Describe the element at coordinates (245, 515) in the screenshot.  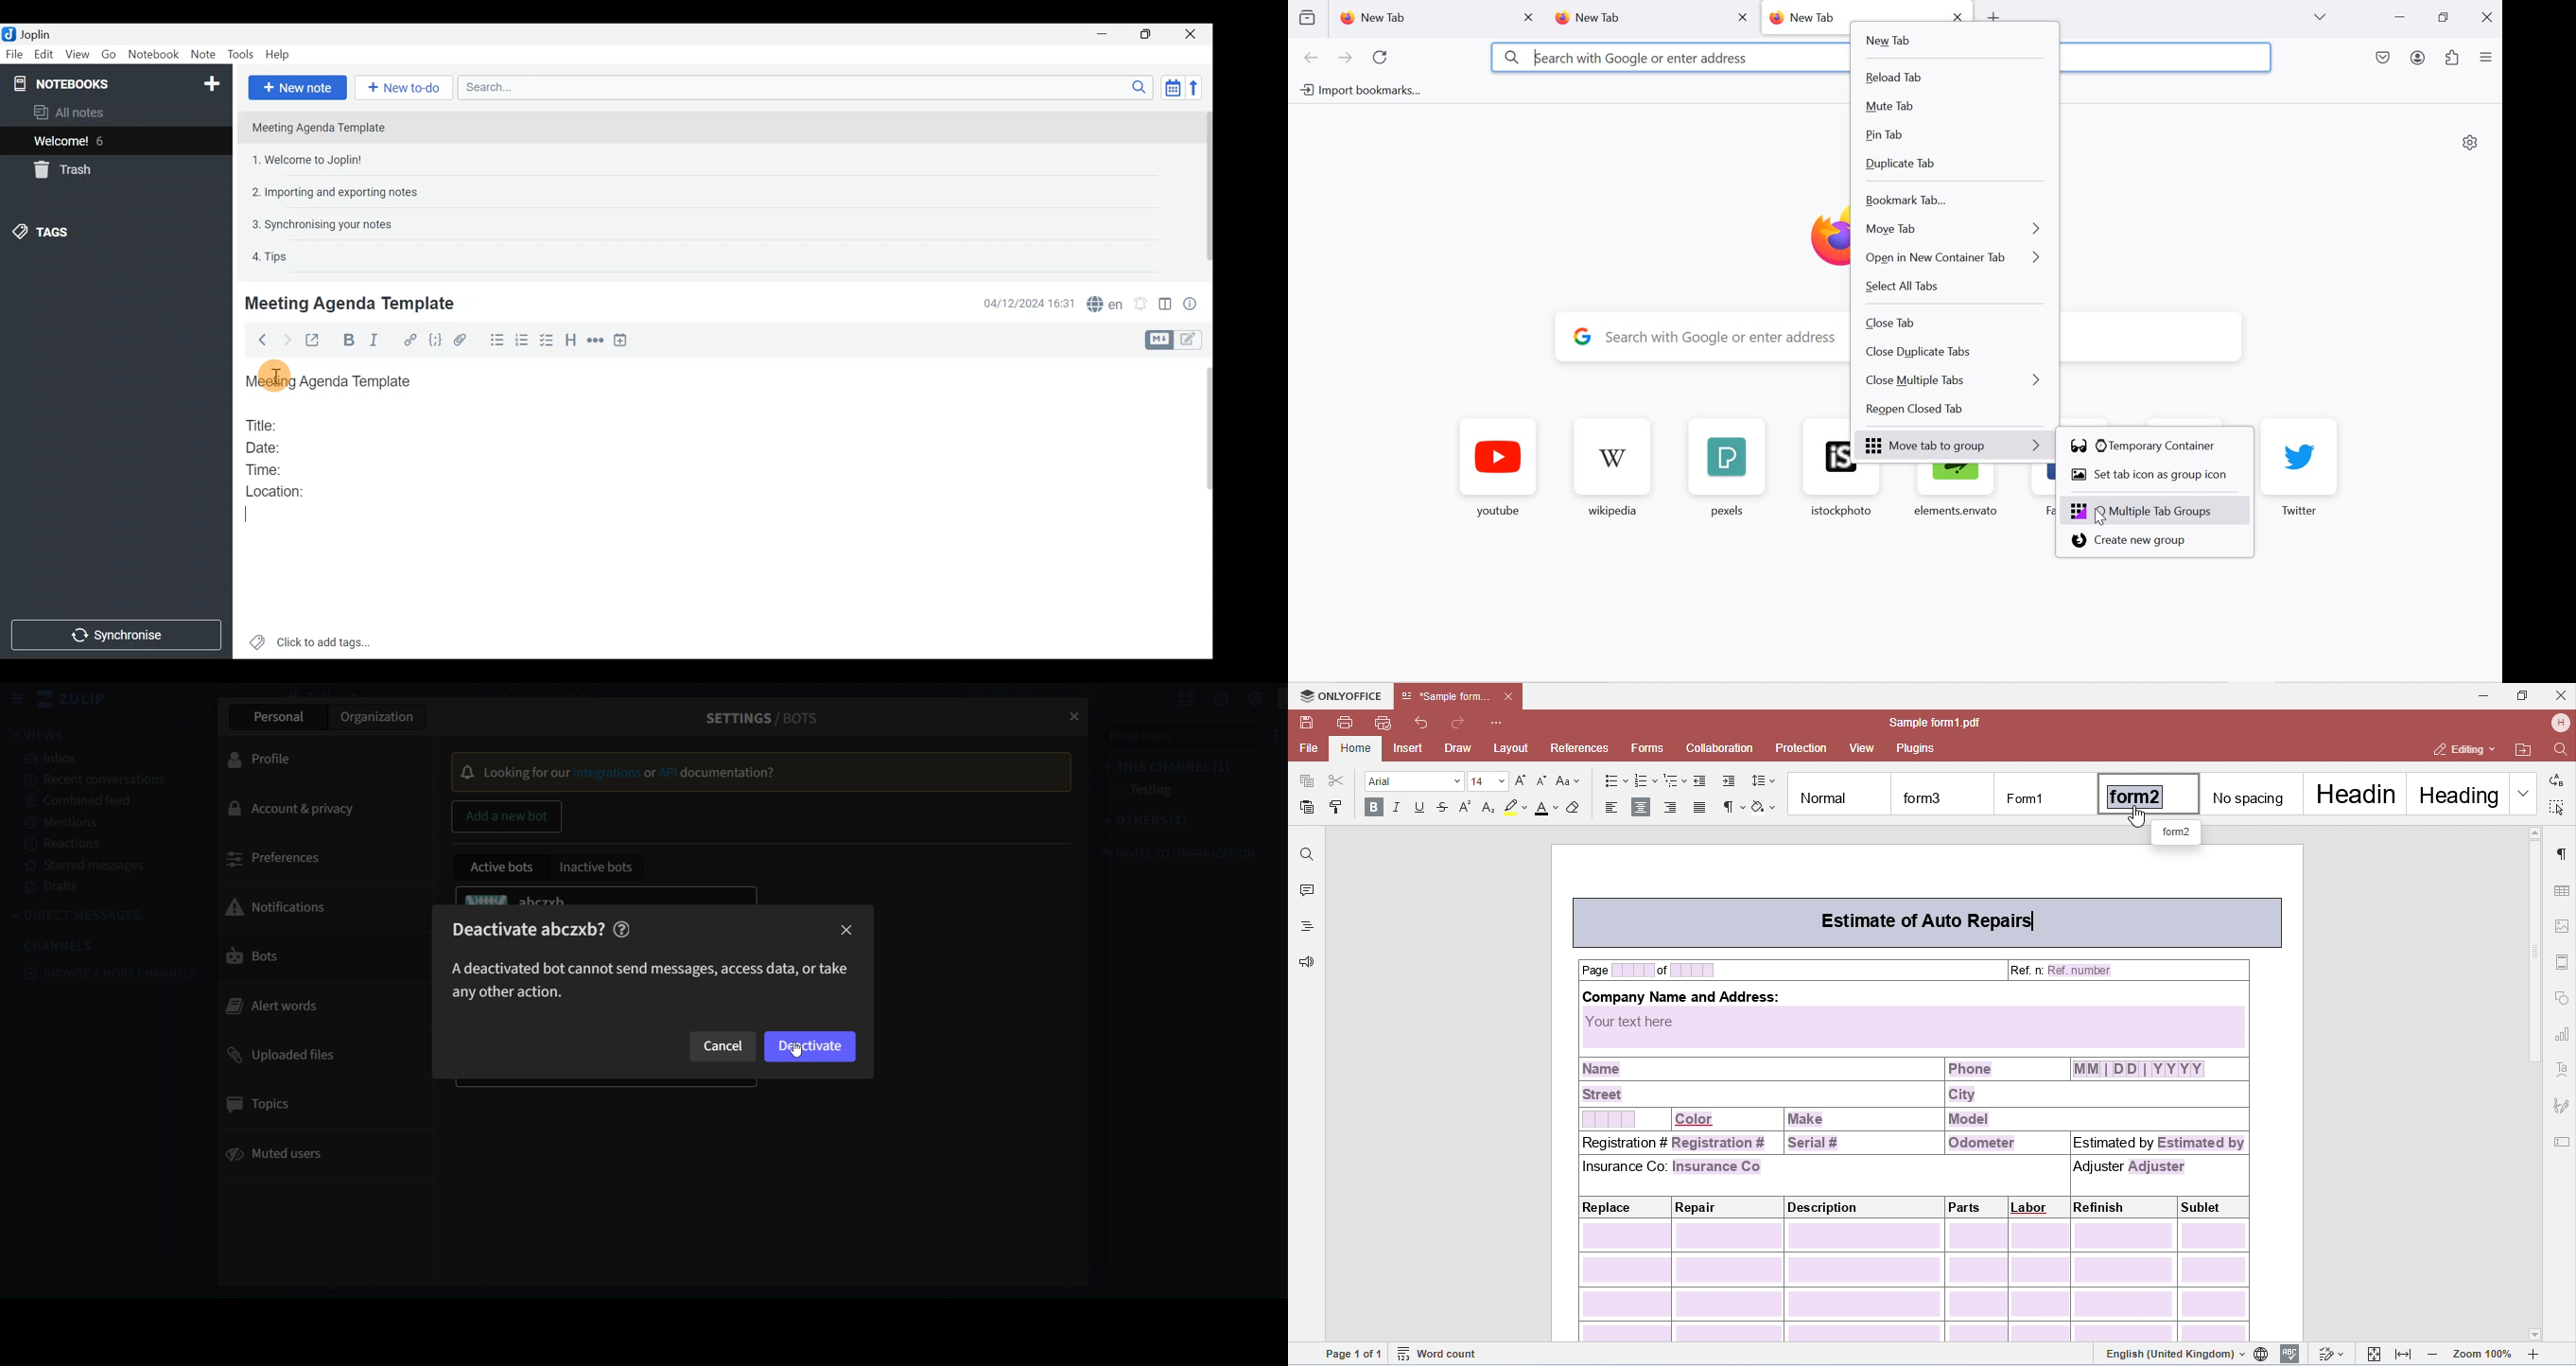
I see `Cursor` at that location.